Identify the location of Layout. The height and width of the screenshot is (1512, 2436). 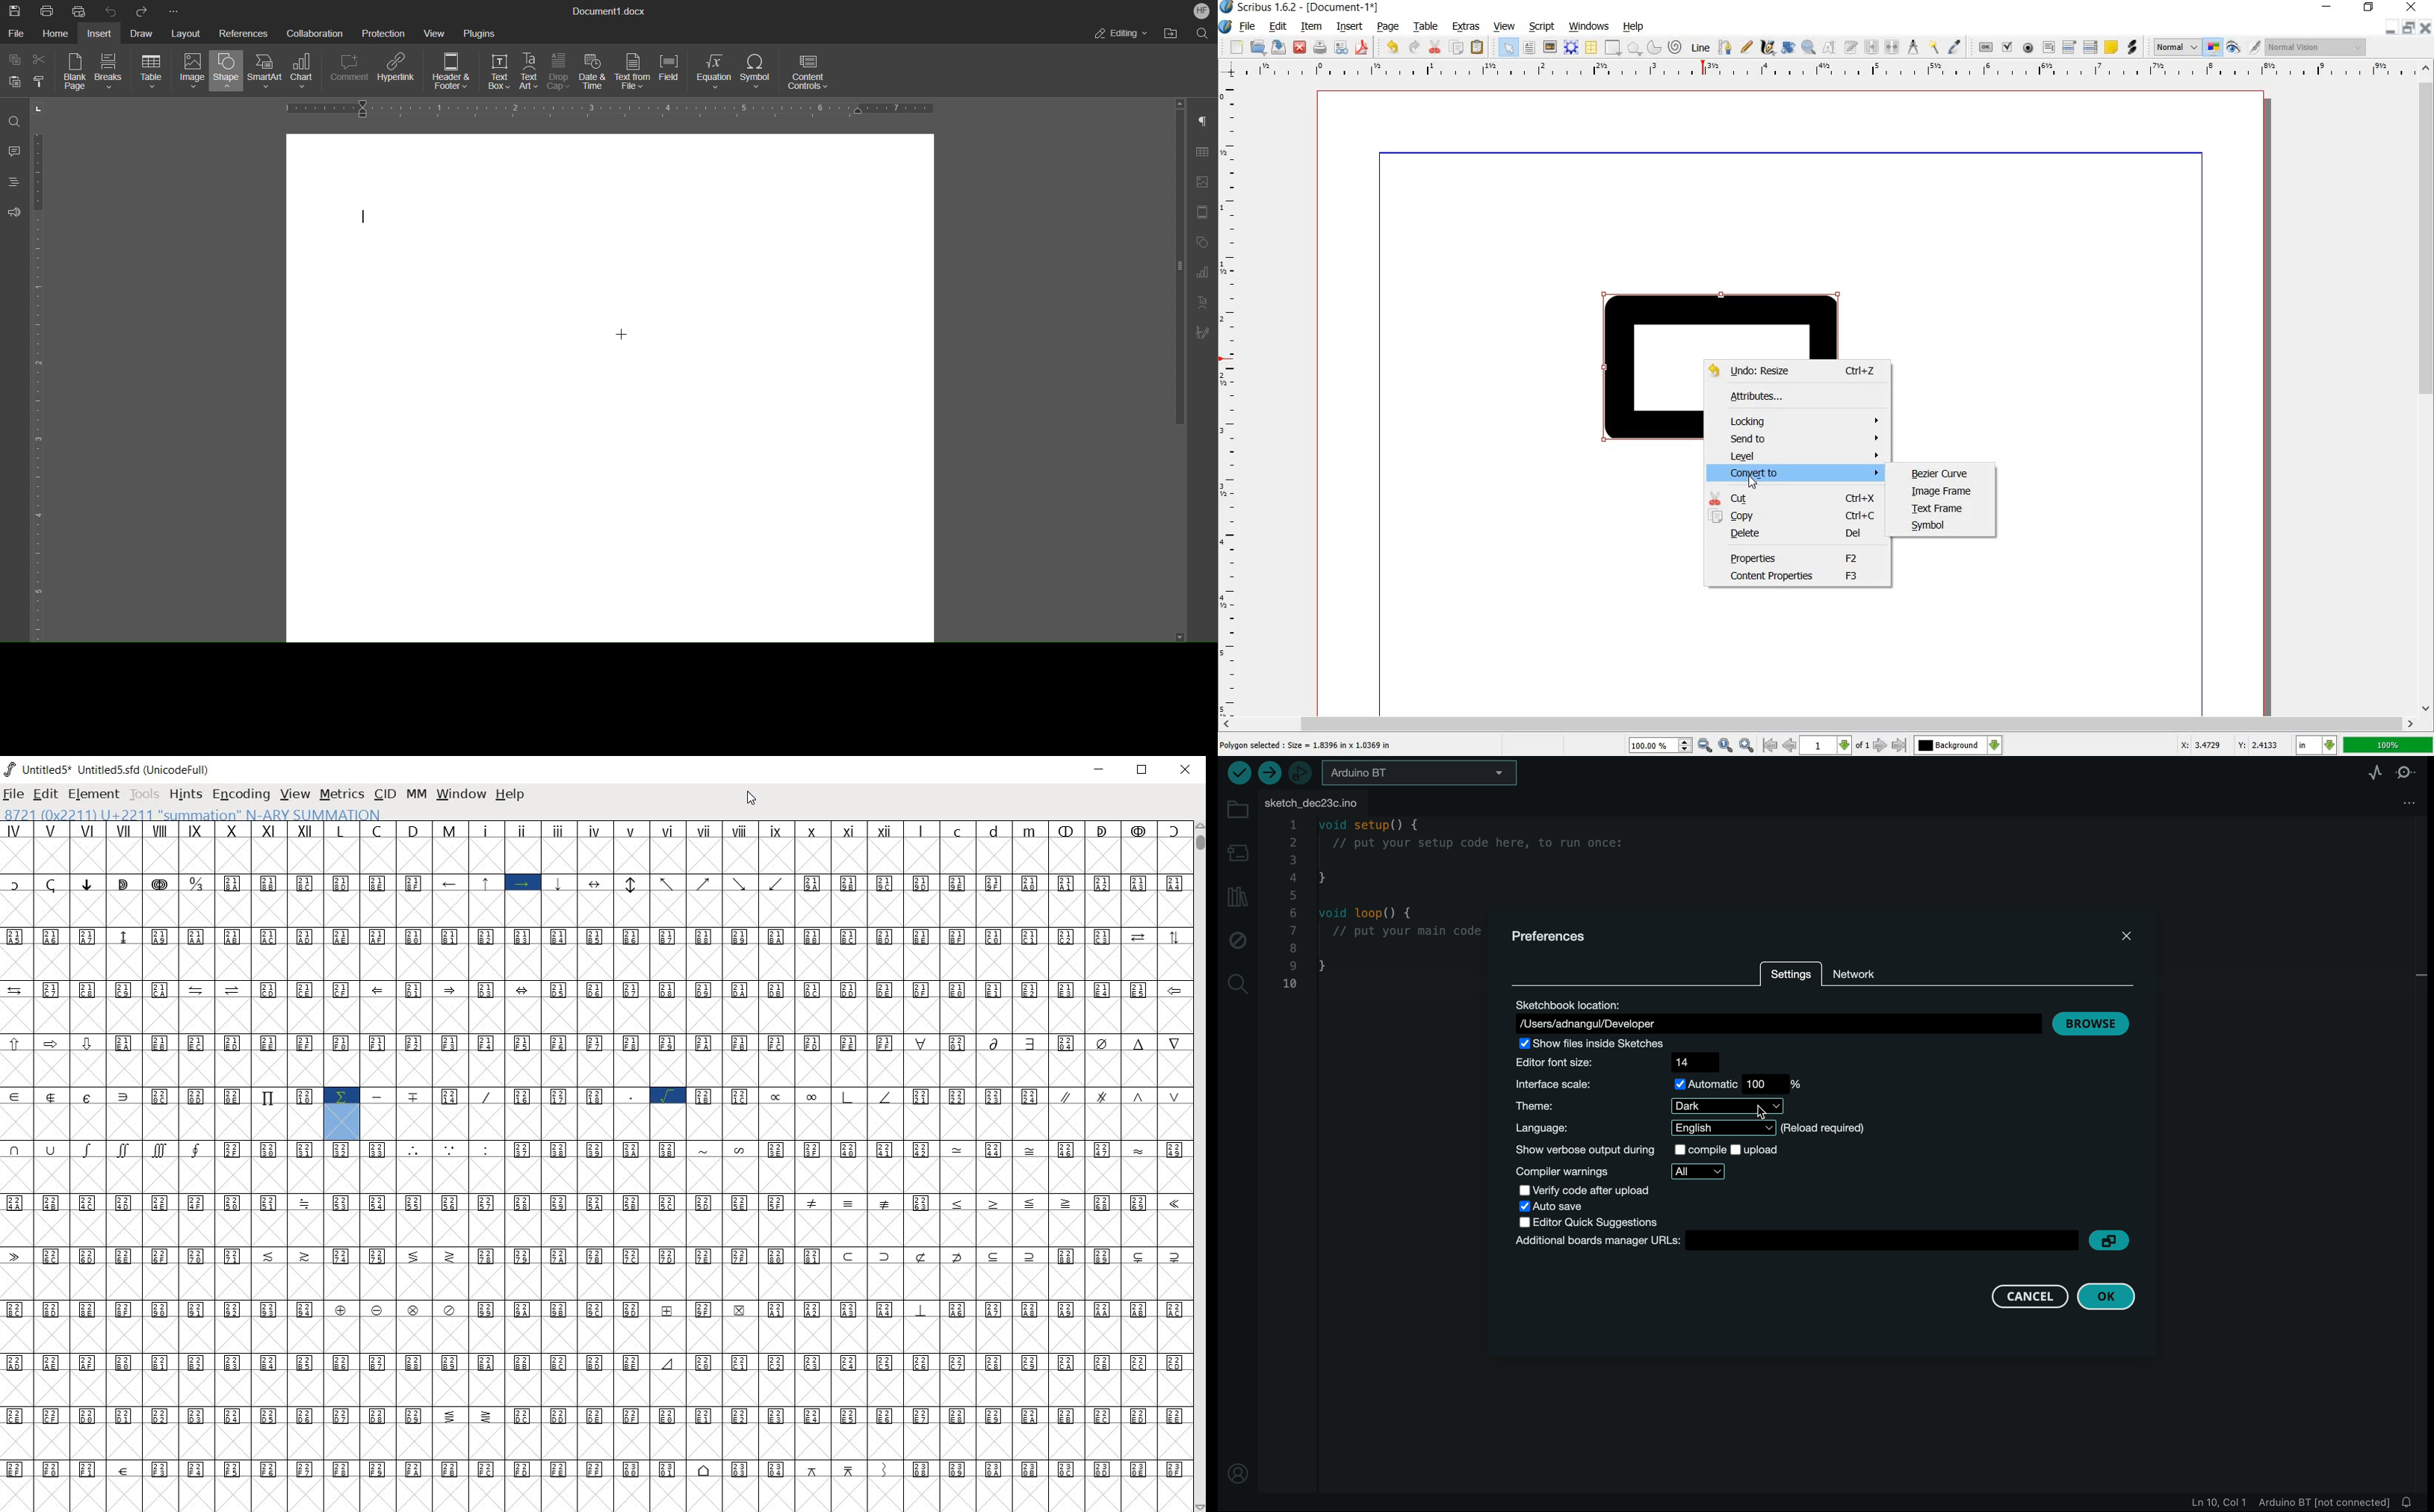
(187, 32).